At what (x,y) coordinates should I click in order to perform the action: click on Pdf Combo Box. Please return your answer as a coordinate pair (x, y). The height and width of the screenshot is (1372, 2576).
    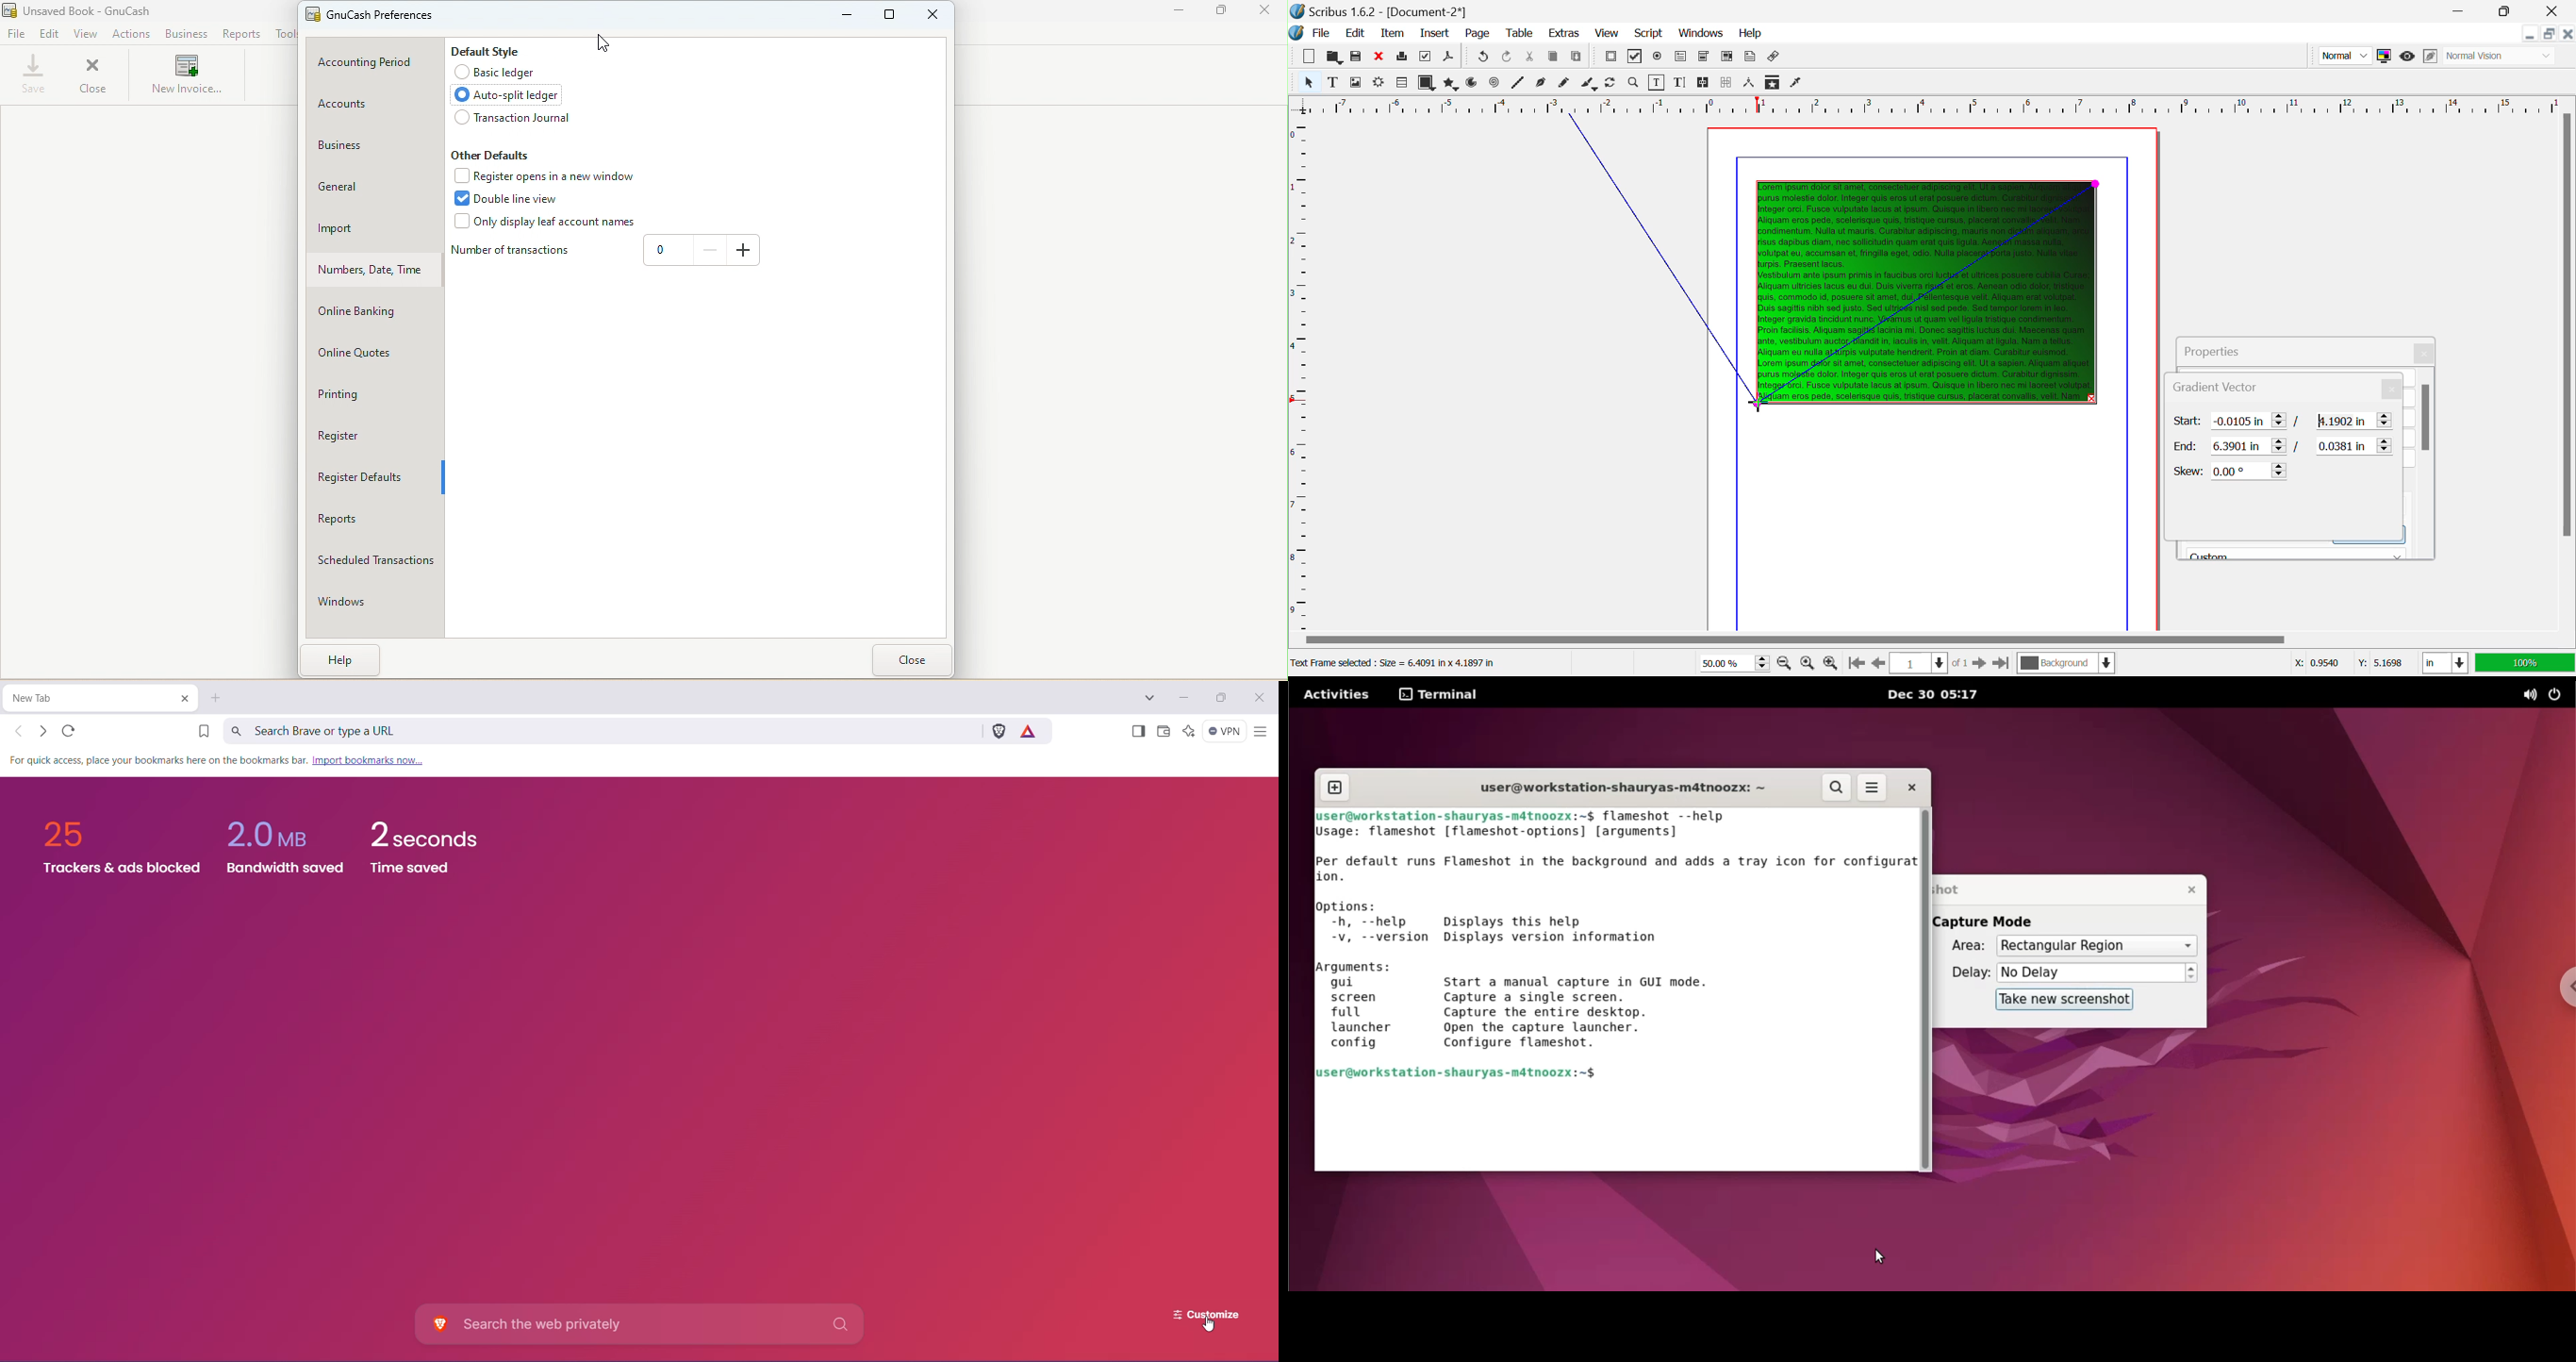
    Looking at the image, I should click on (1703, 57).